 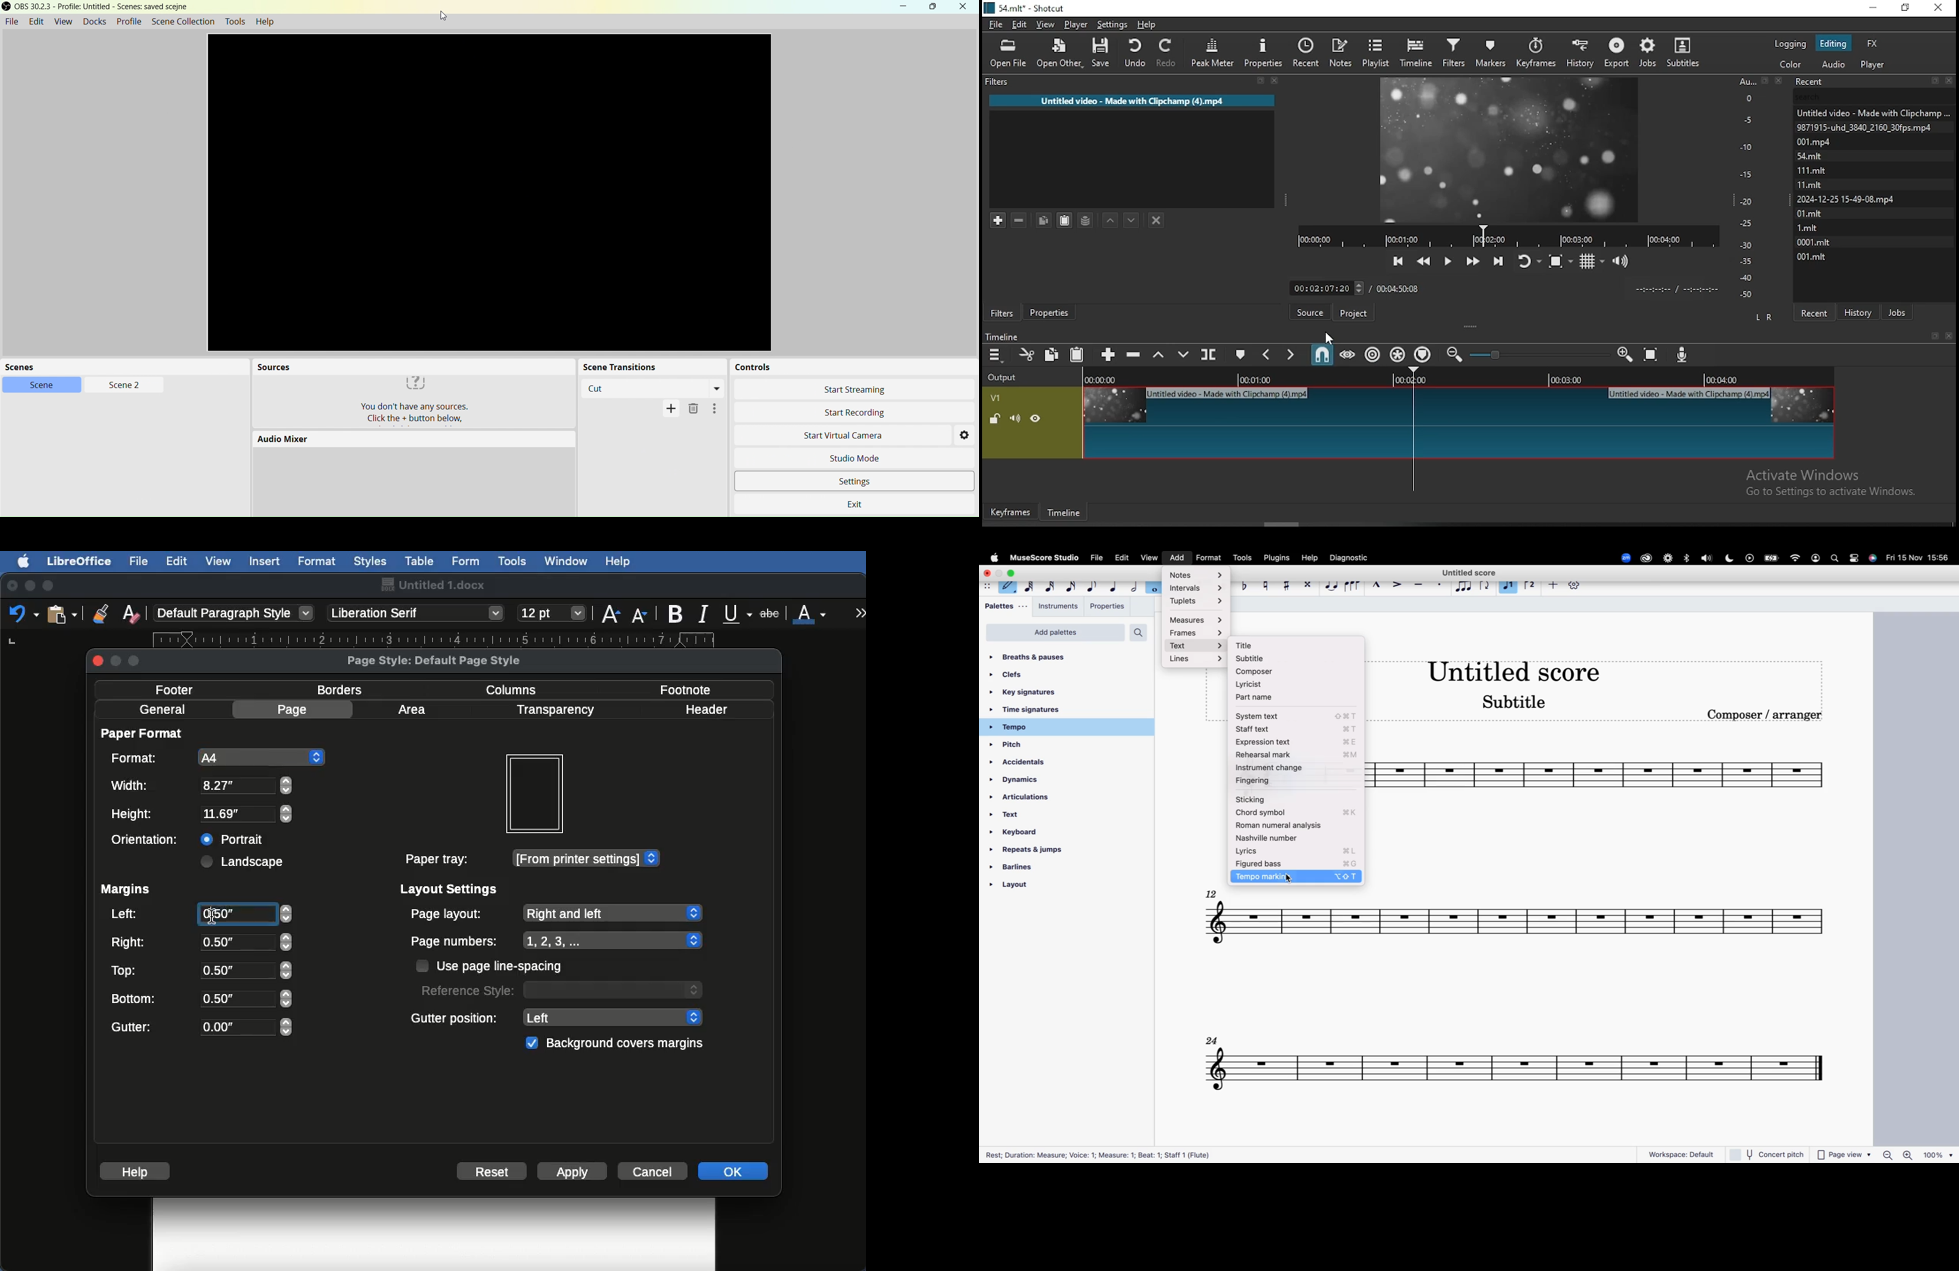 What do you see at coordinates (1292, 646) in the screenshot?
I see `title` at bounding box center [1292, 646].